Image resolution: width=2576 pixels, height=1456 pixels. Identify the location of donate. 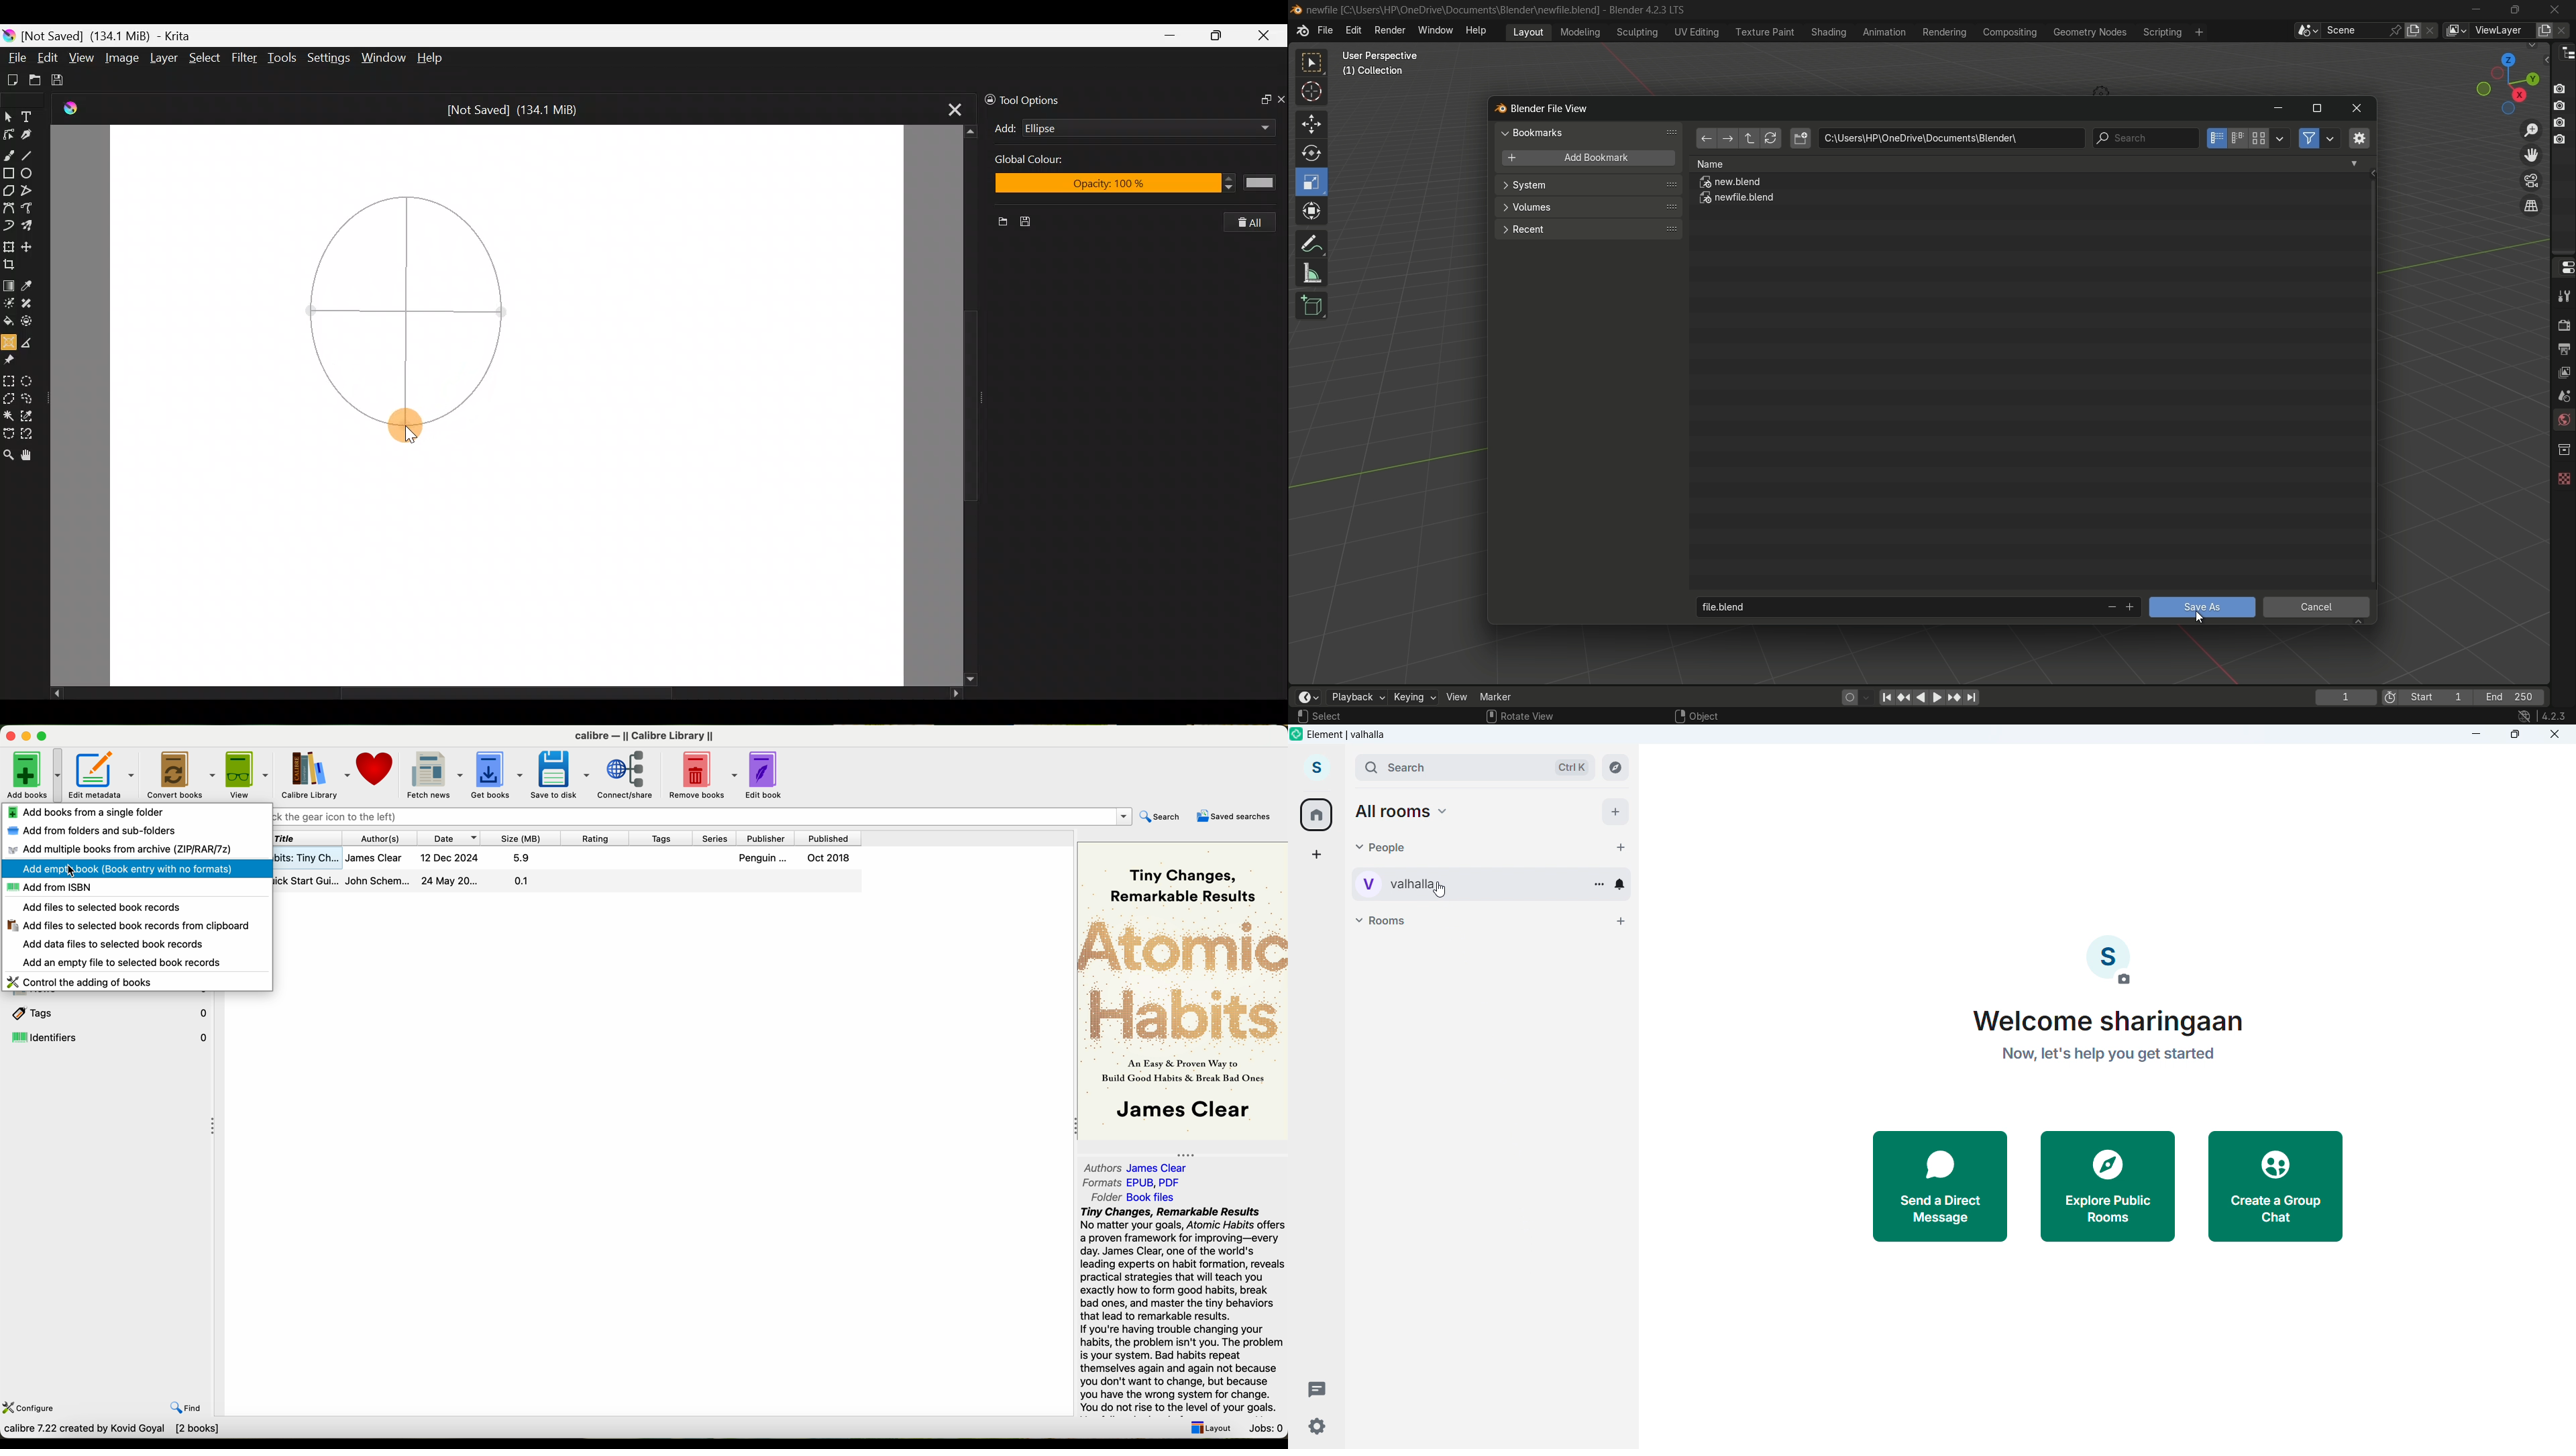
(377, 770).